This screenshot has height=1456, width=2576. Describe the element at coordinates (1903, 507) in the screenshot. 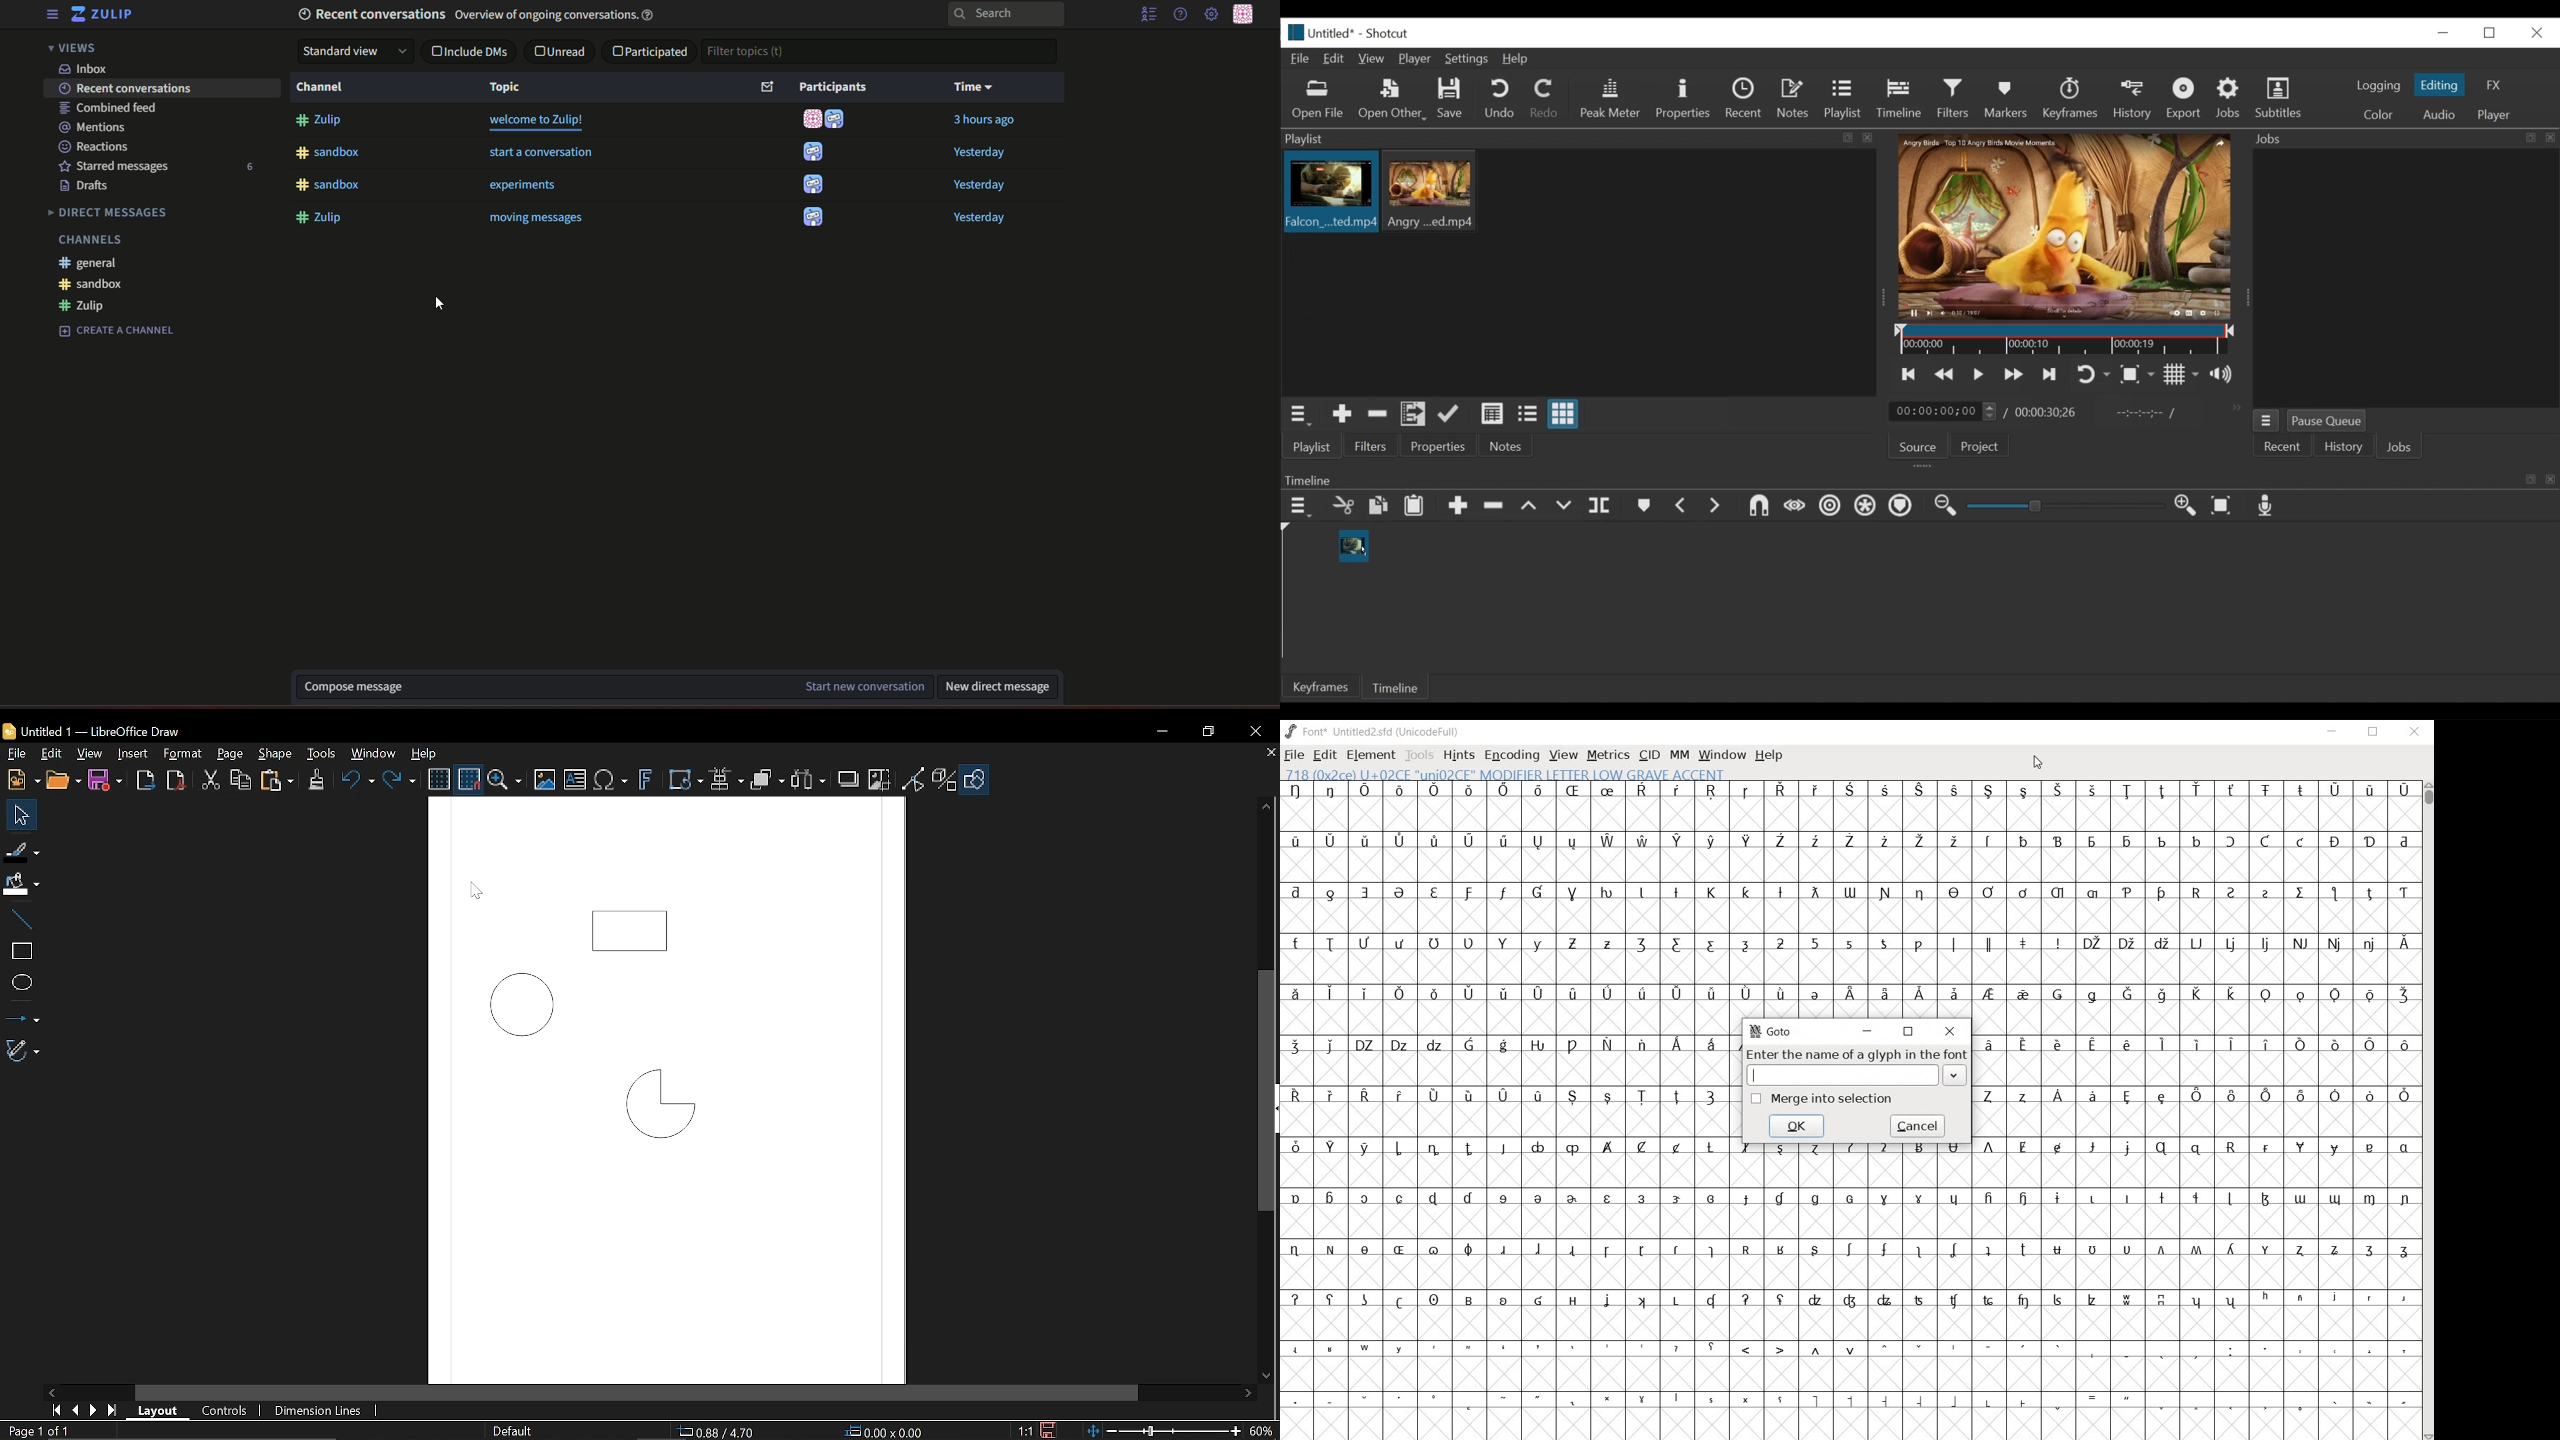

I see `Ripple markers` at that location.